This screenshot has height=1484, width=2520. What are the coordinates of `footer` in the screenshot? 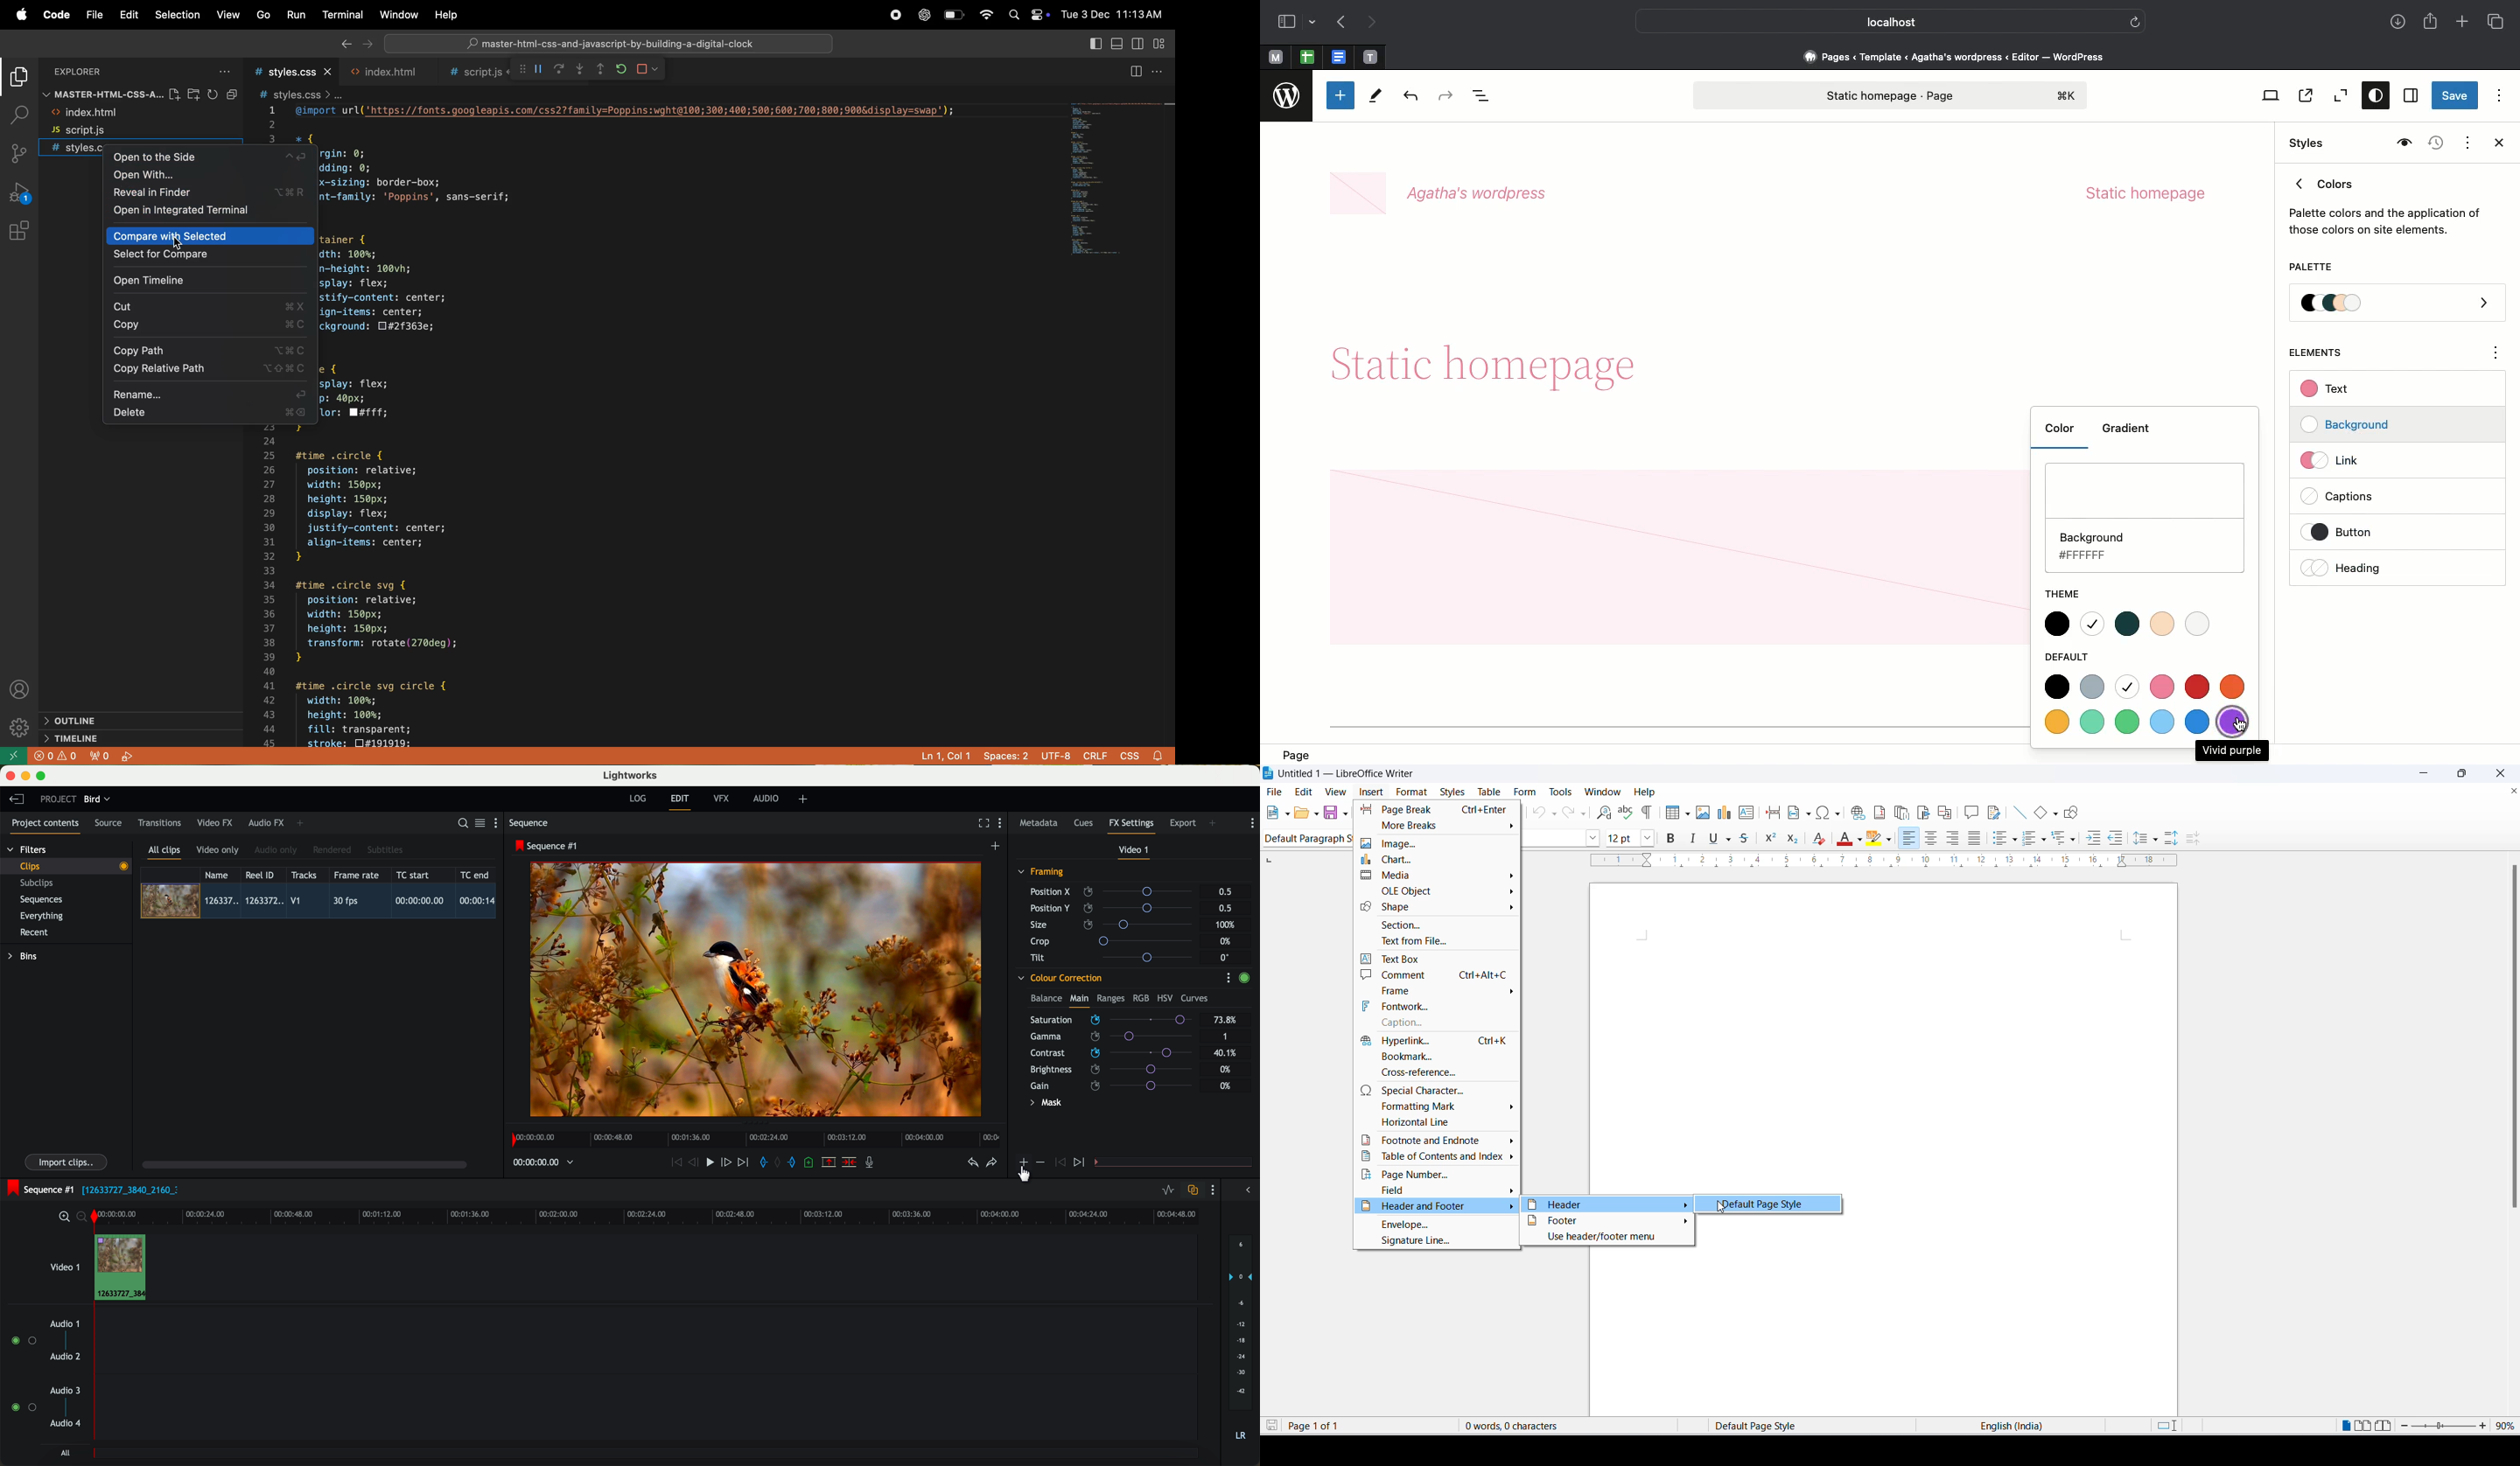 It's located at (1607, 1221).